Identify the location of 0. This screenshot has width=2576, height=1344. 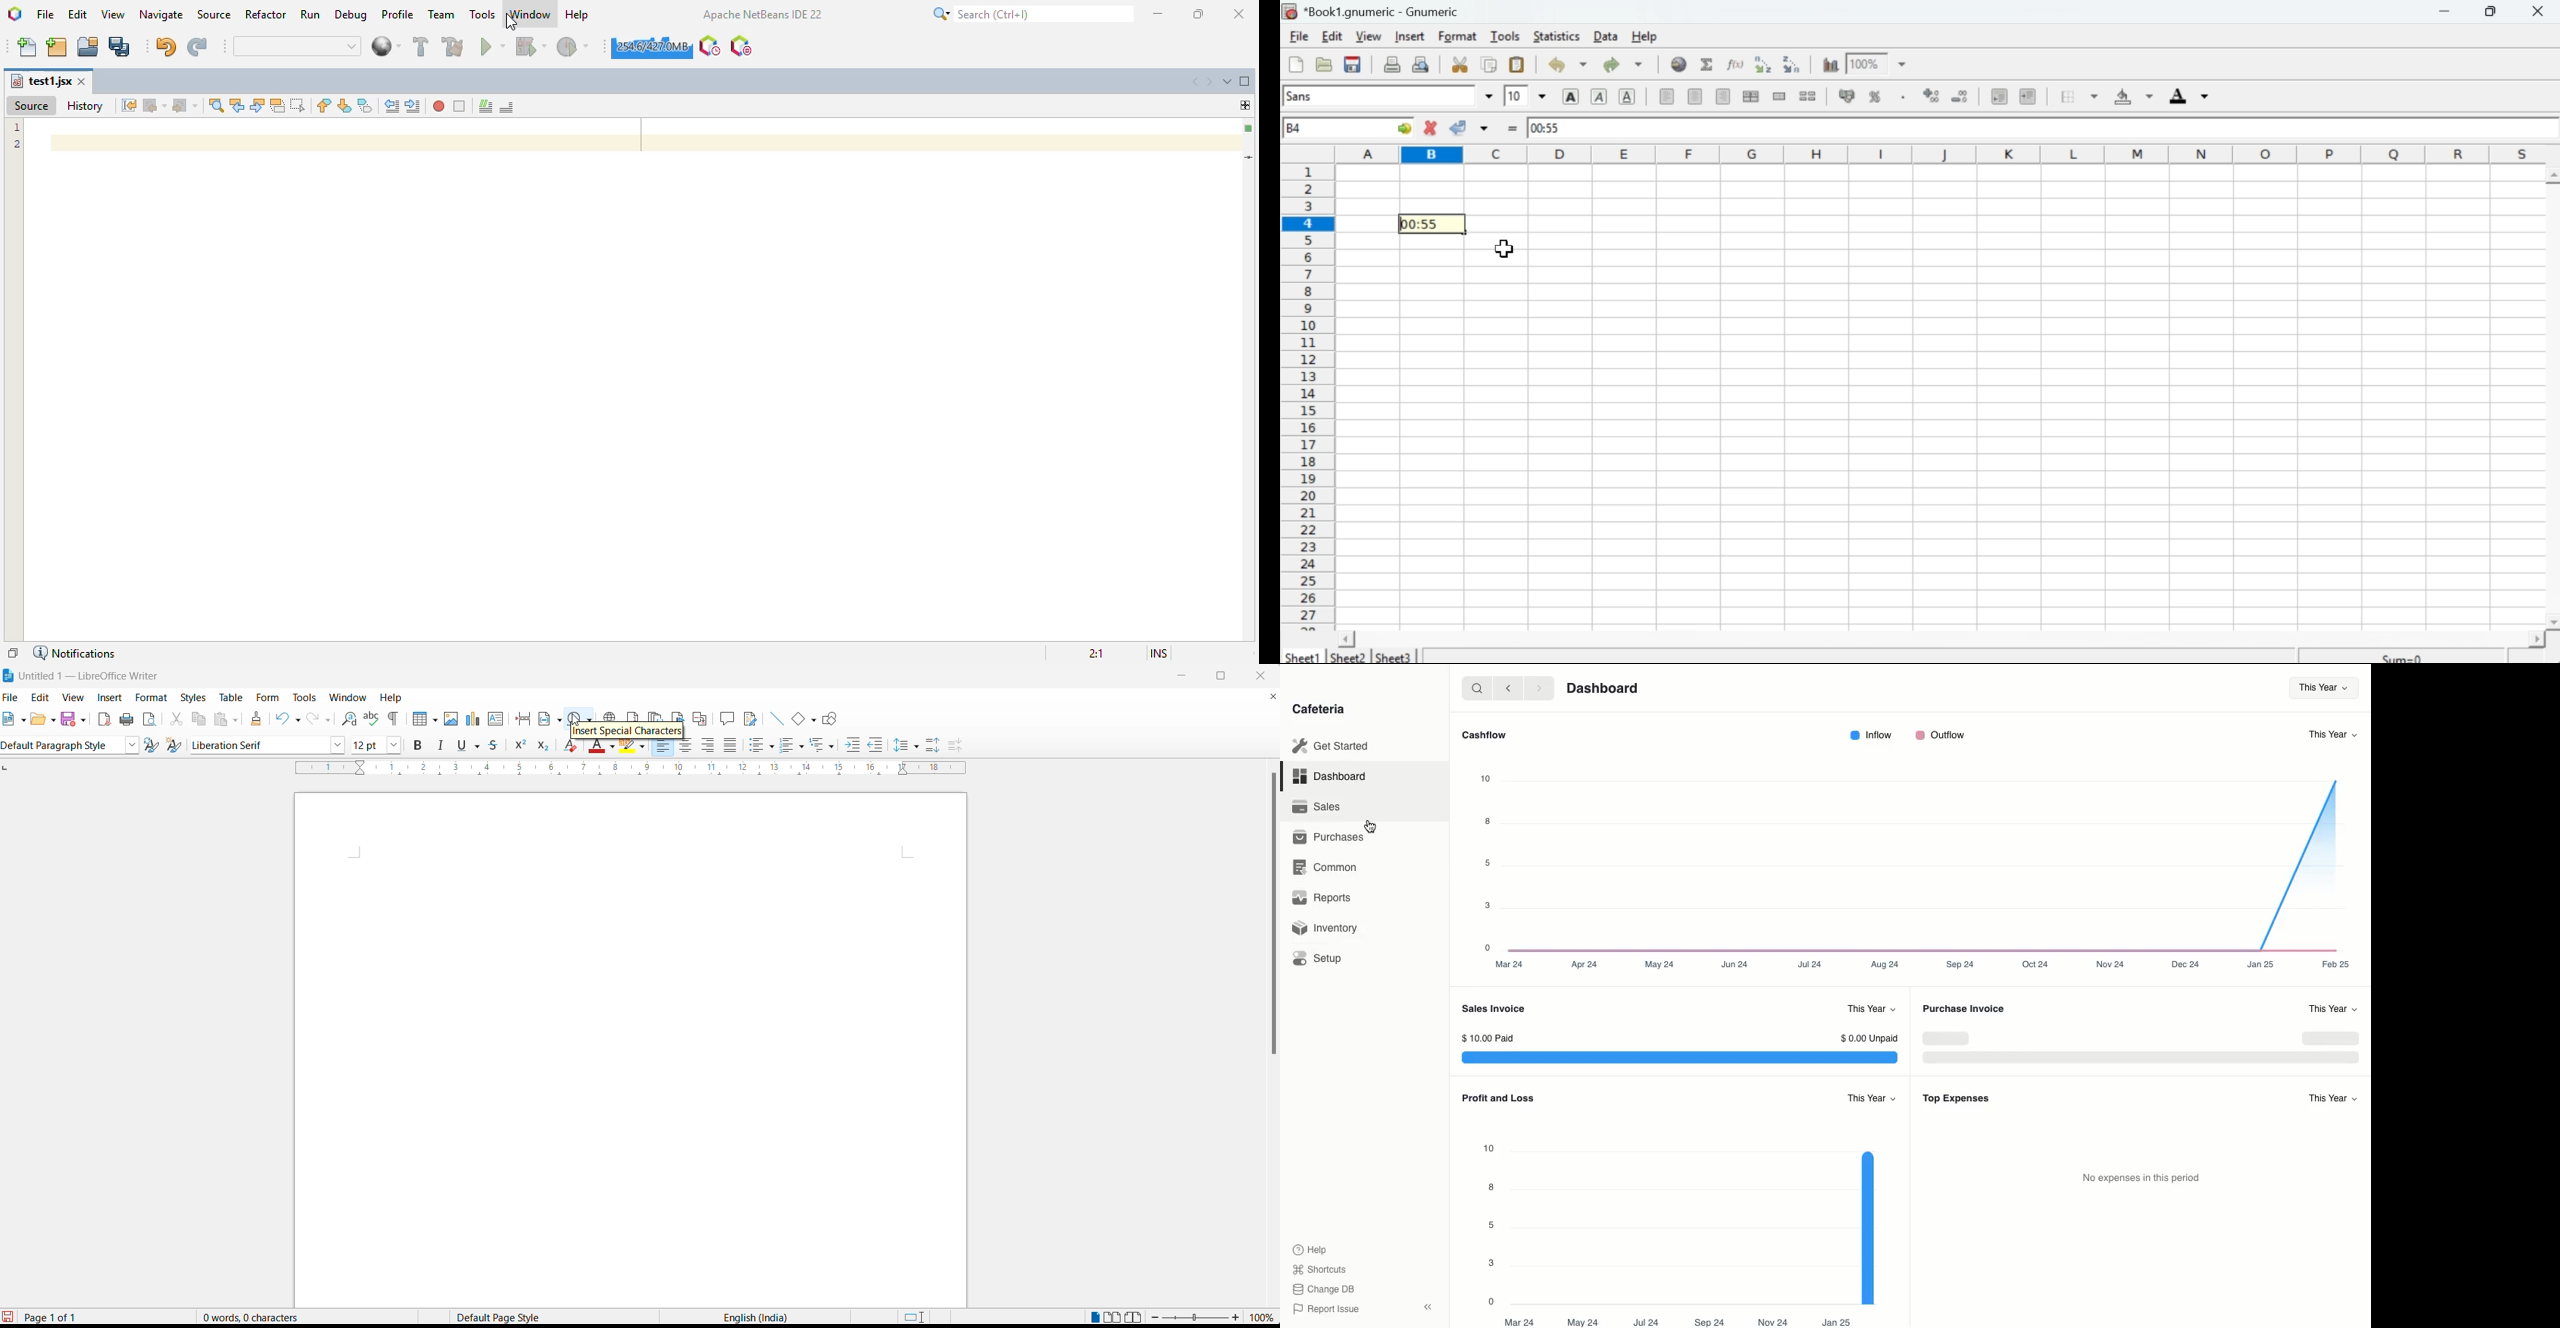
(1488, 947).